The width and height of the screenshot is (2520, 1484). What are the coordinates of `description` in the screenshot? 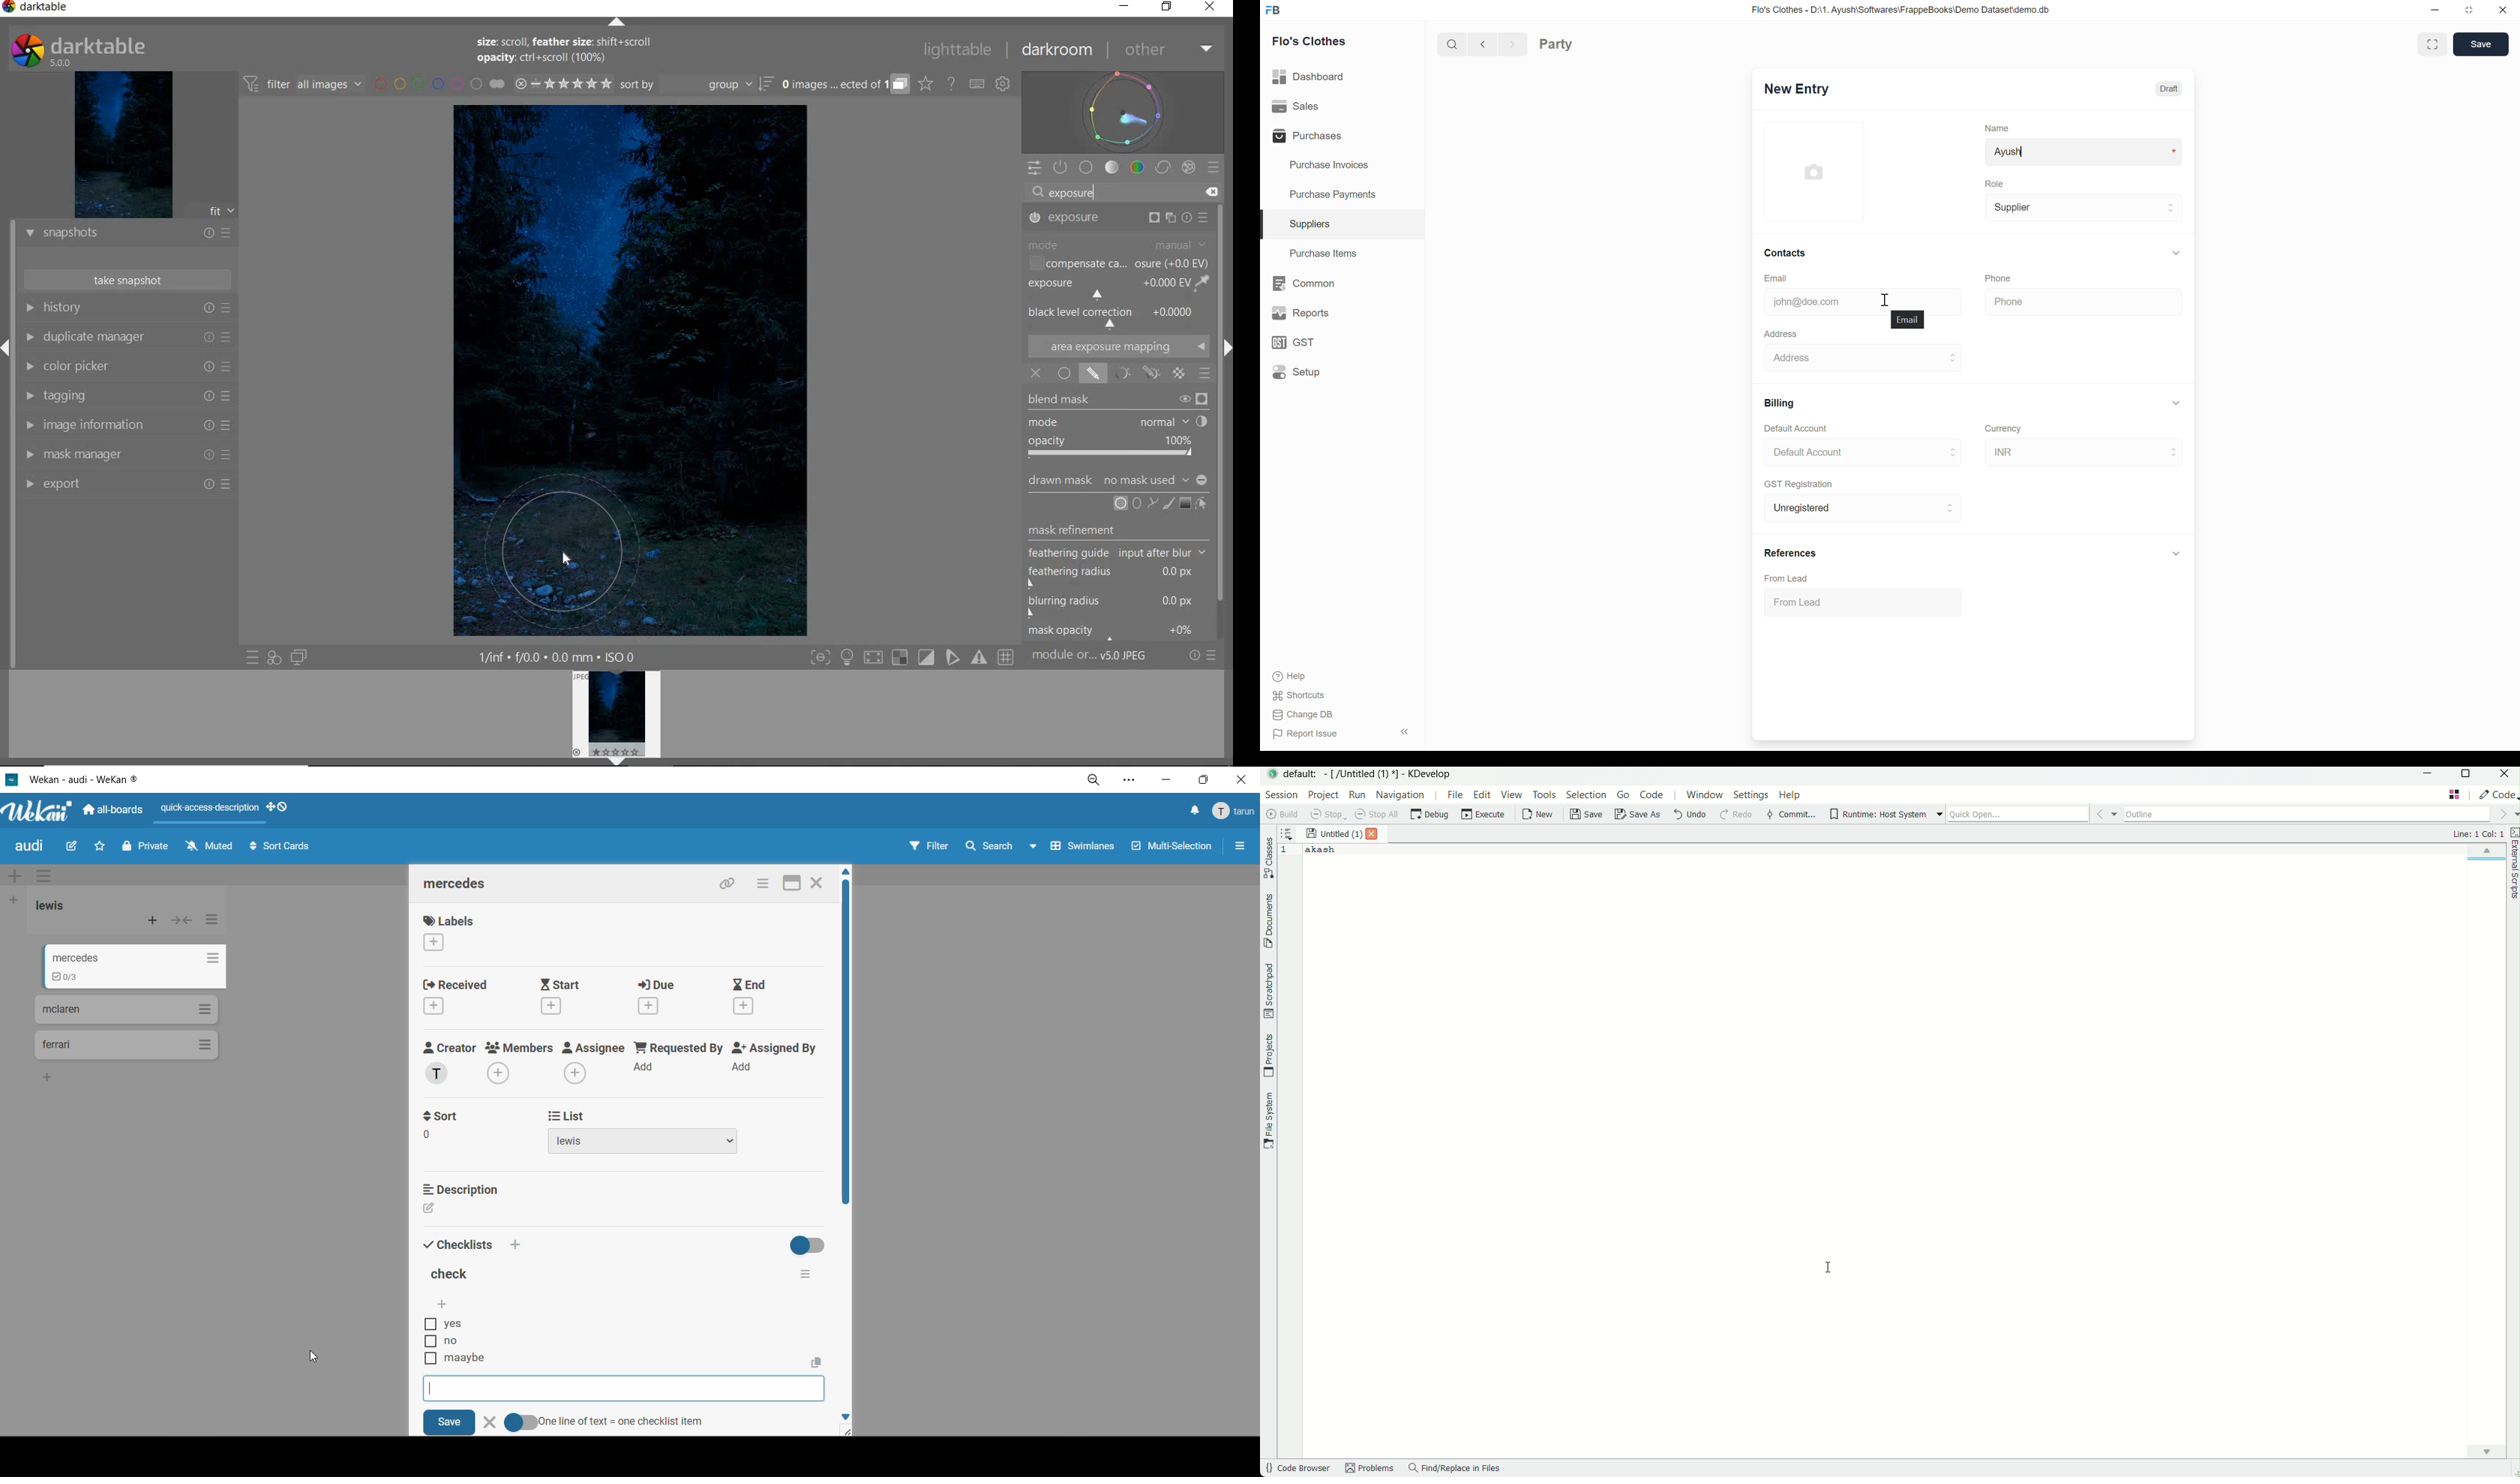 It's located at (463, 1202).